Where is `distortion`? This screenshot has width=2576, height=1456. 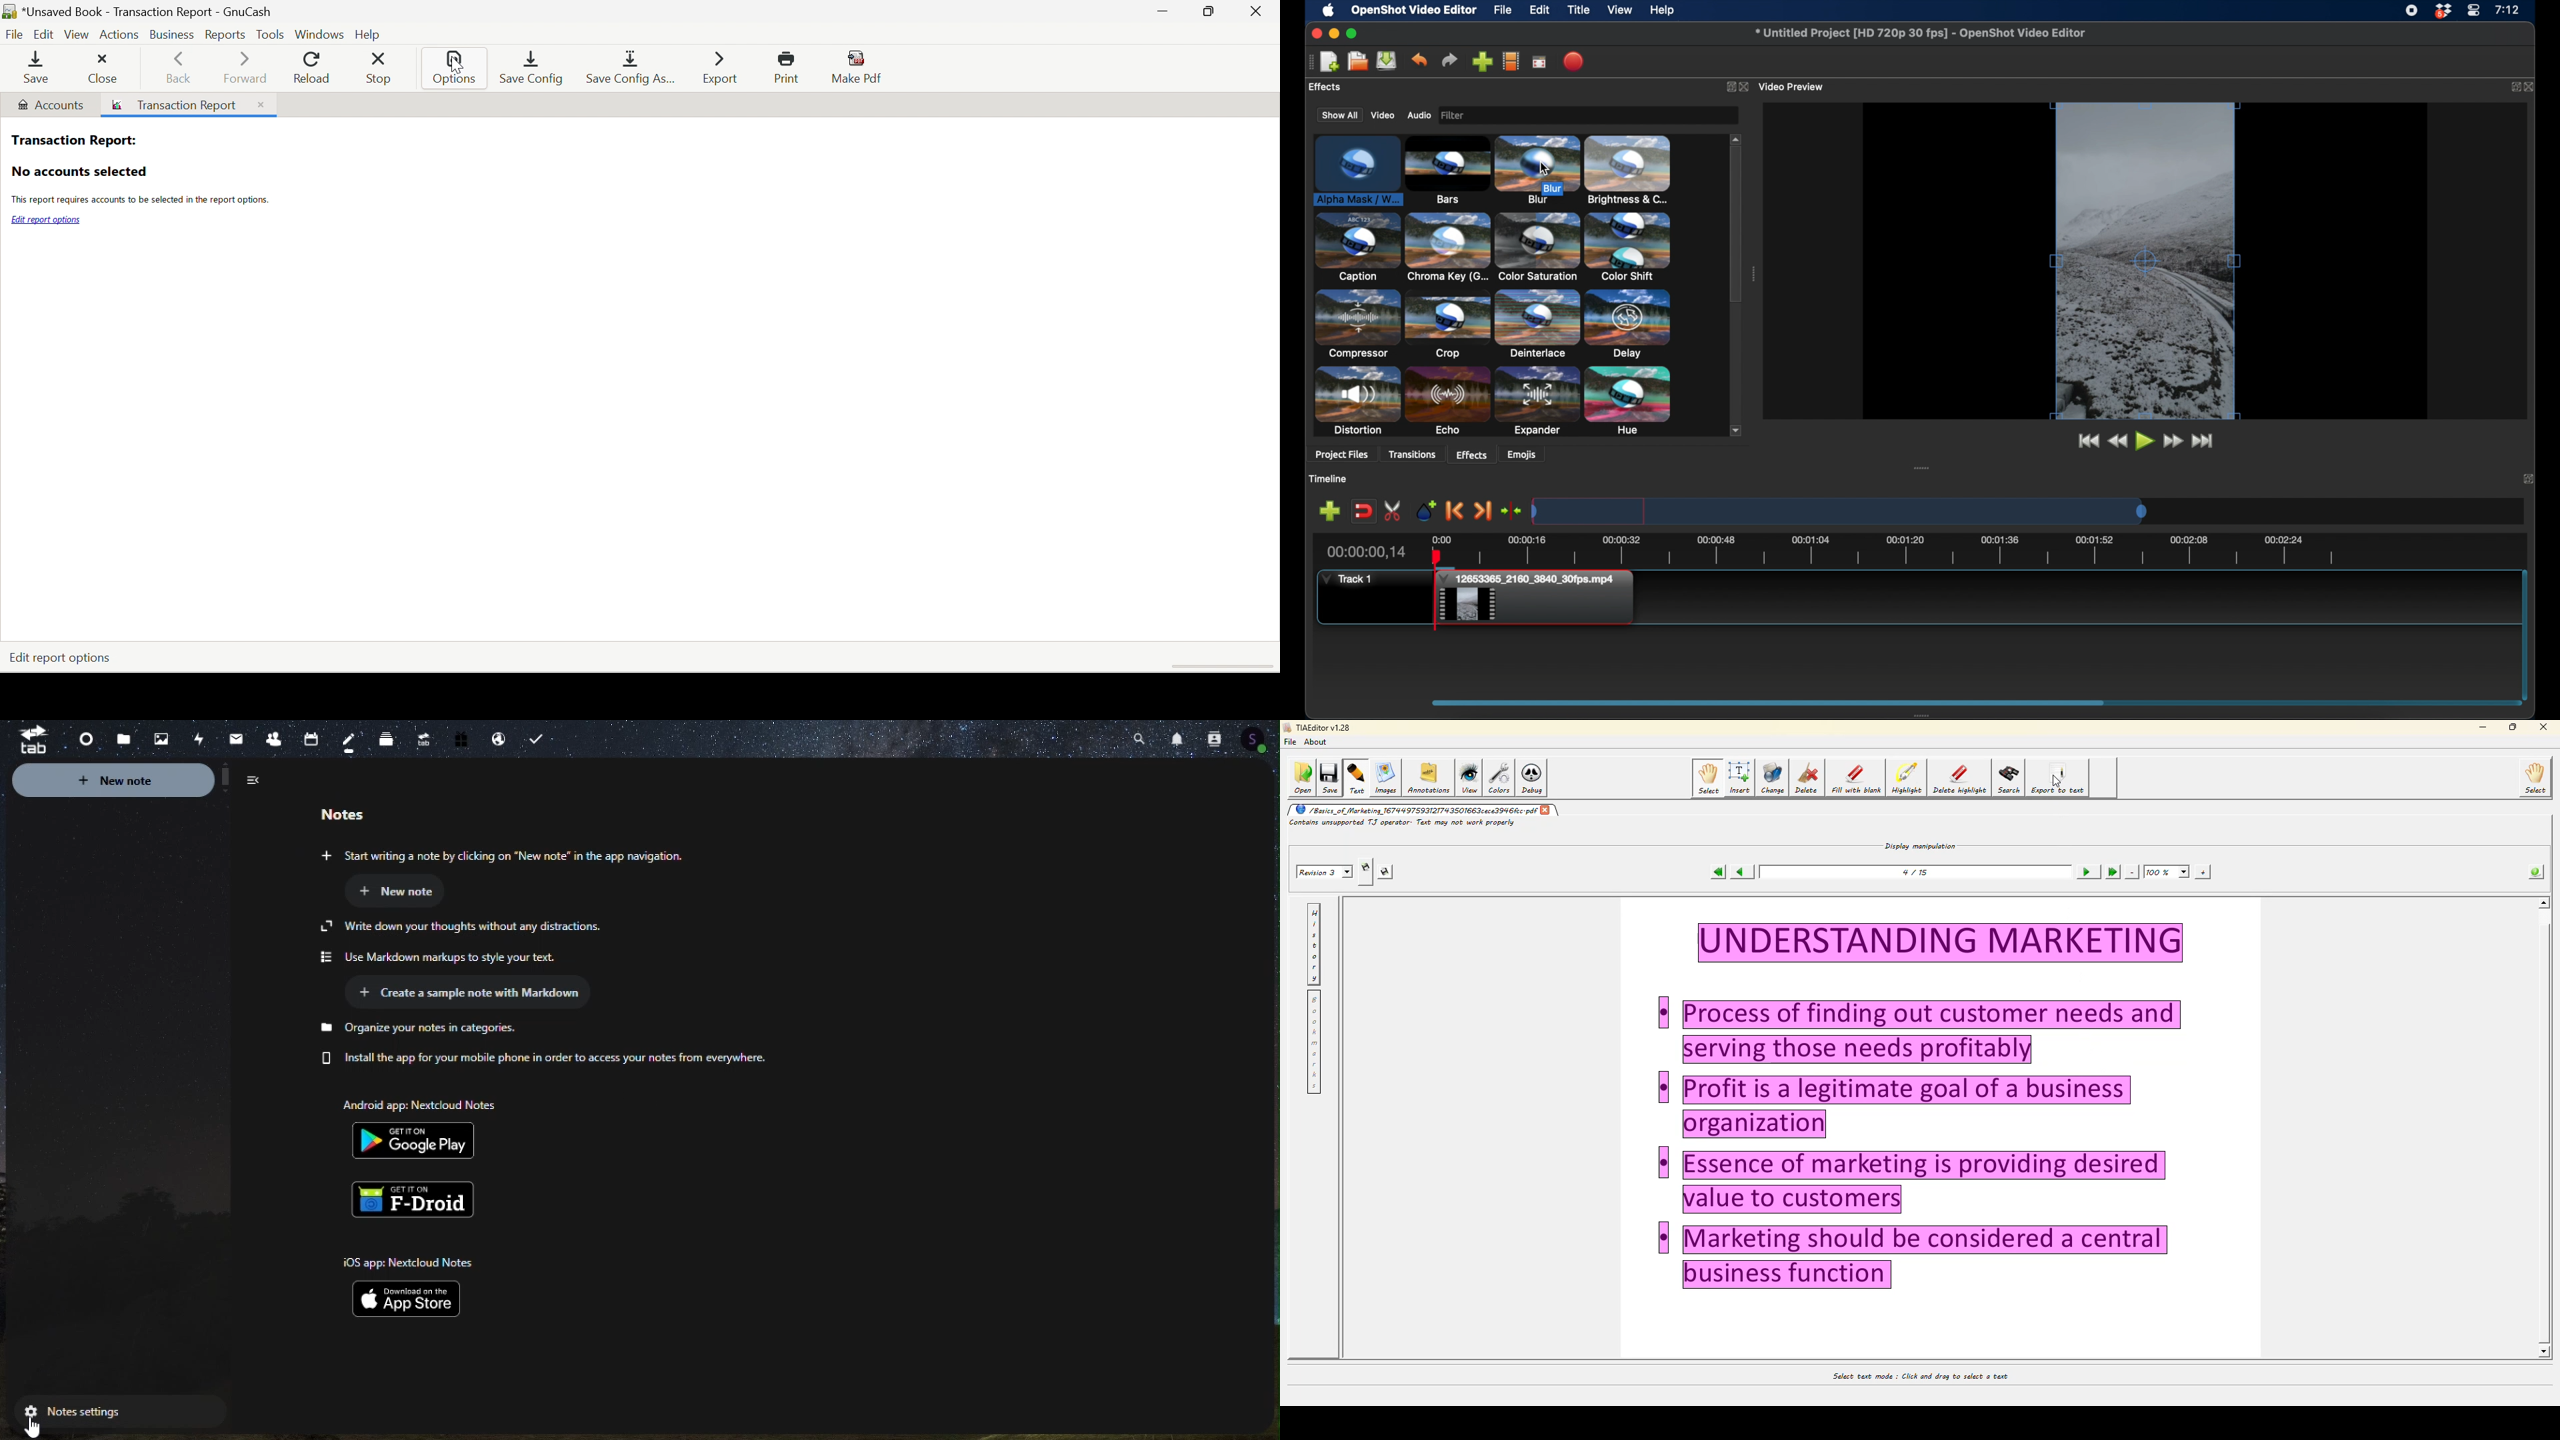 distortion is located at coordinates (1356, 401).